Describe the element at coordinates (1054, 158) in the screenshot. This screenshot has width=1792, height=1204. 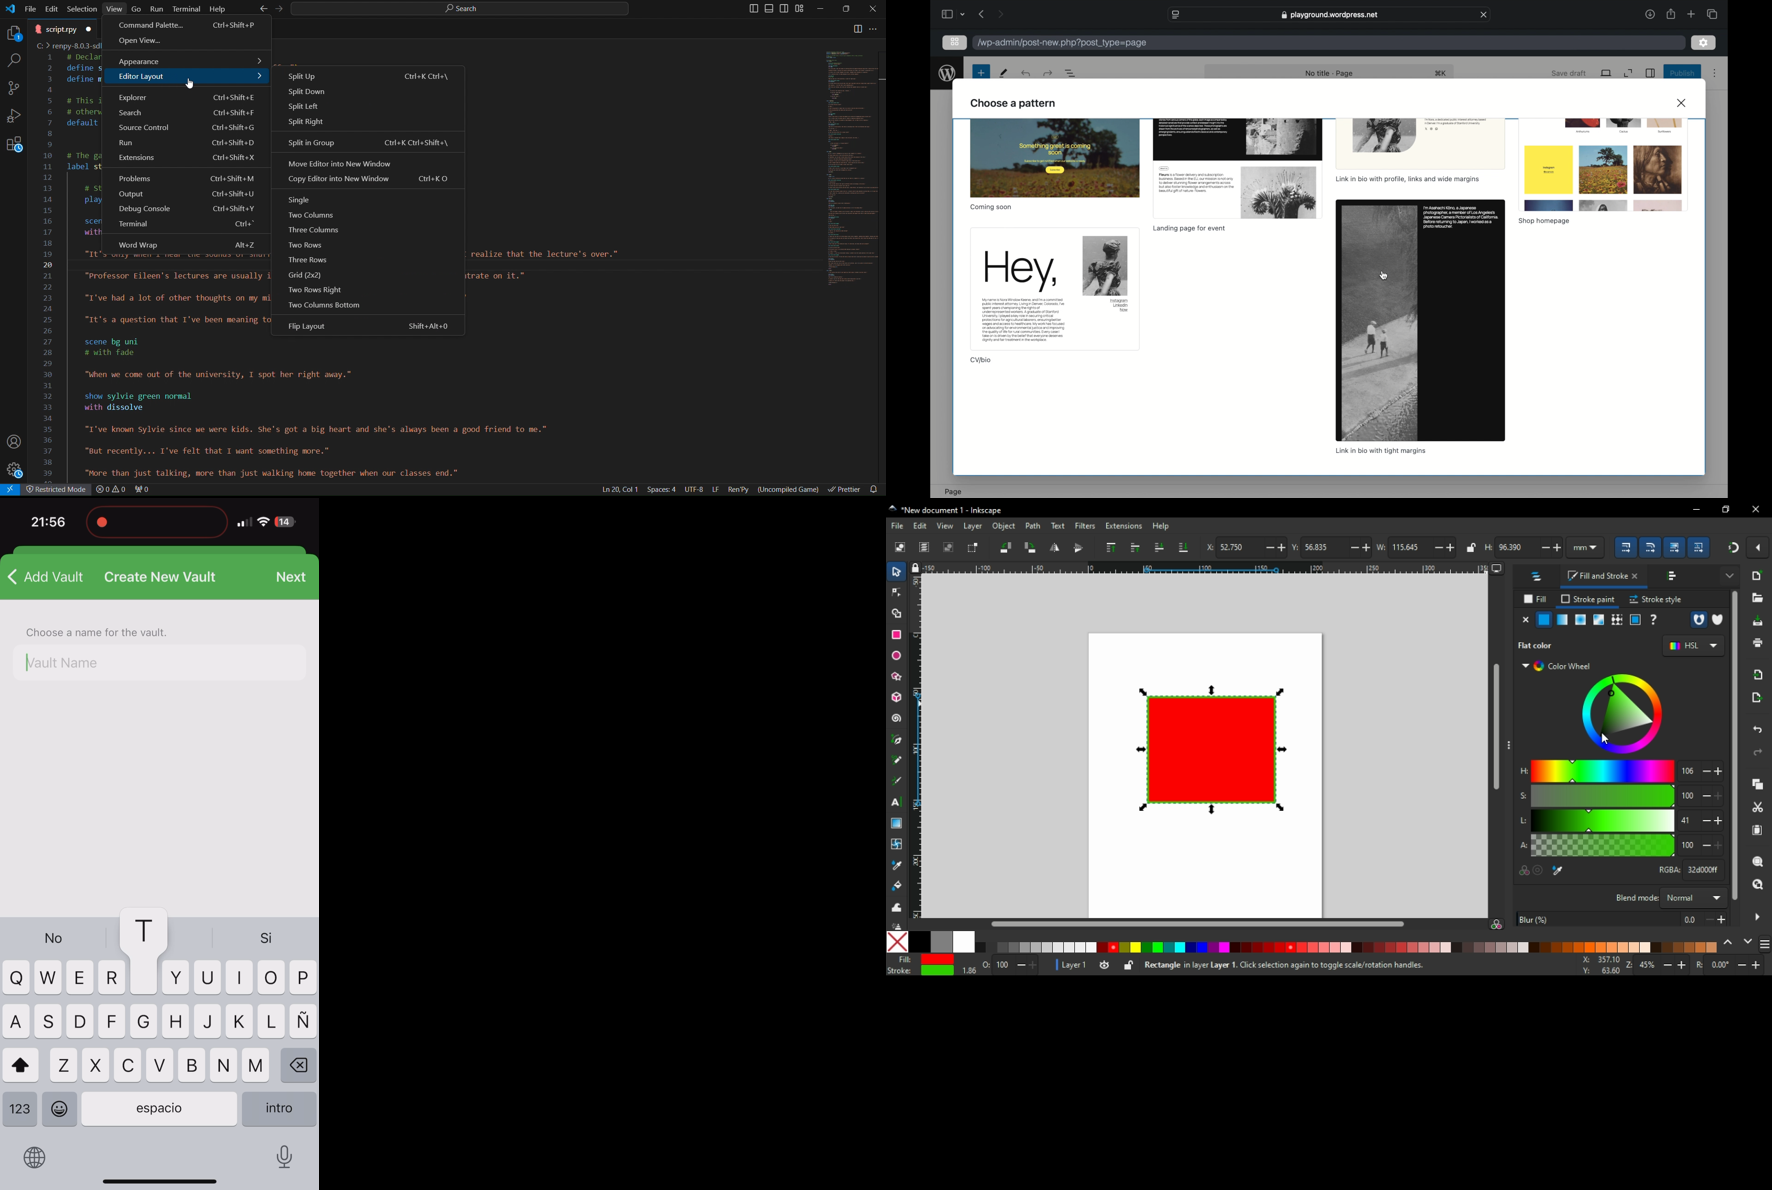
I see `preview` at that location.